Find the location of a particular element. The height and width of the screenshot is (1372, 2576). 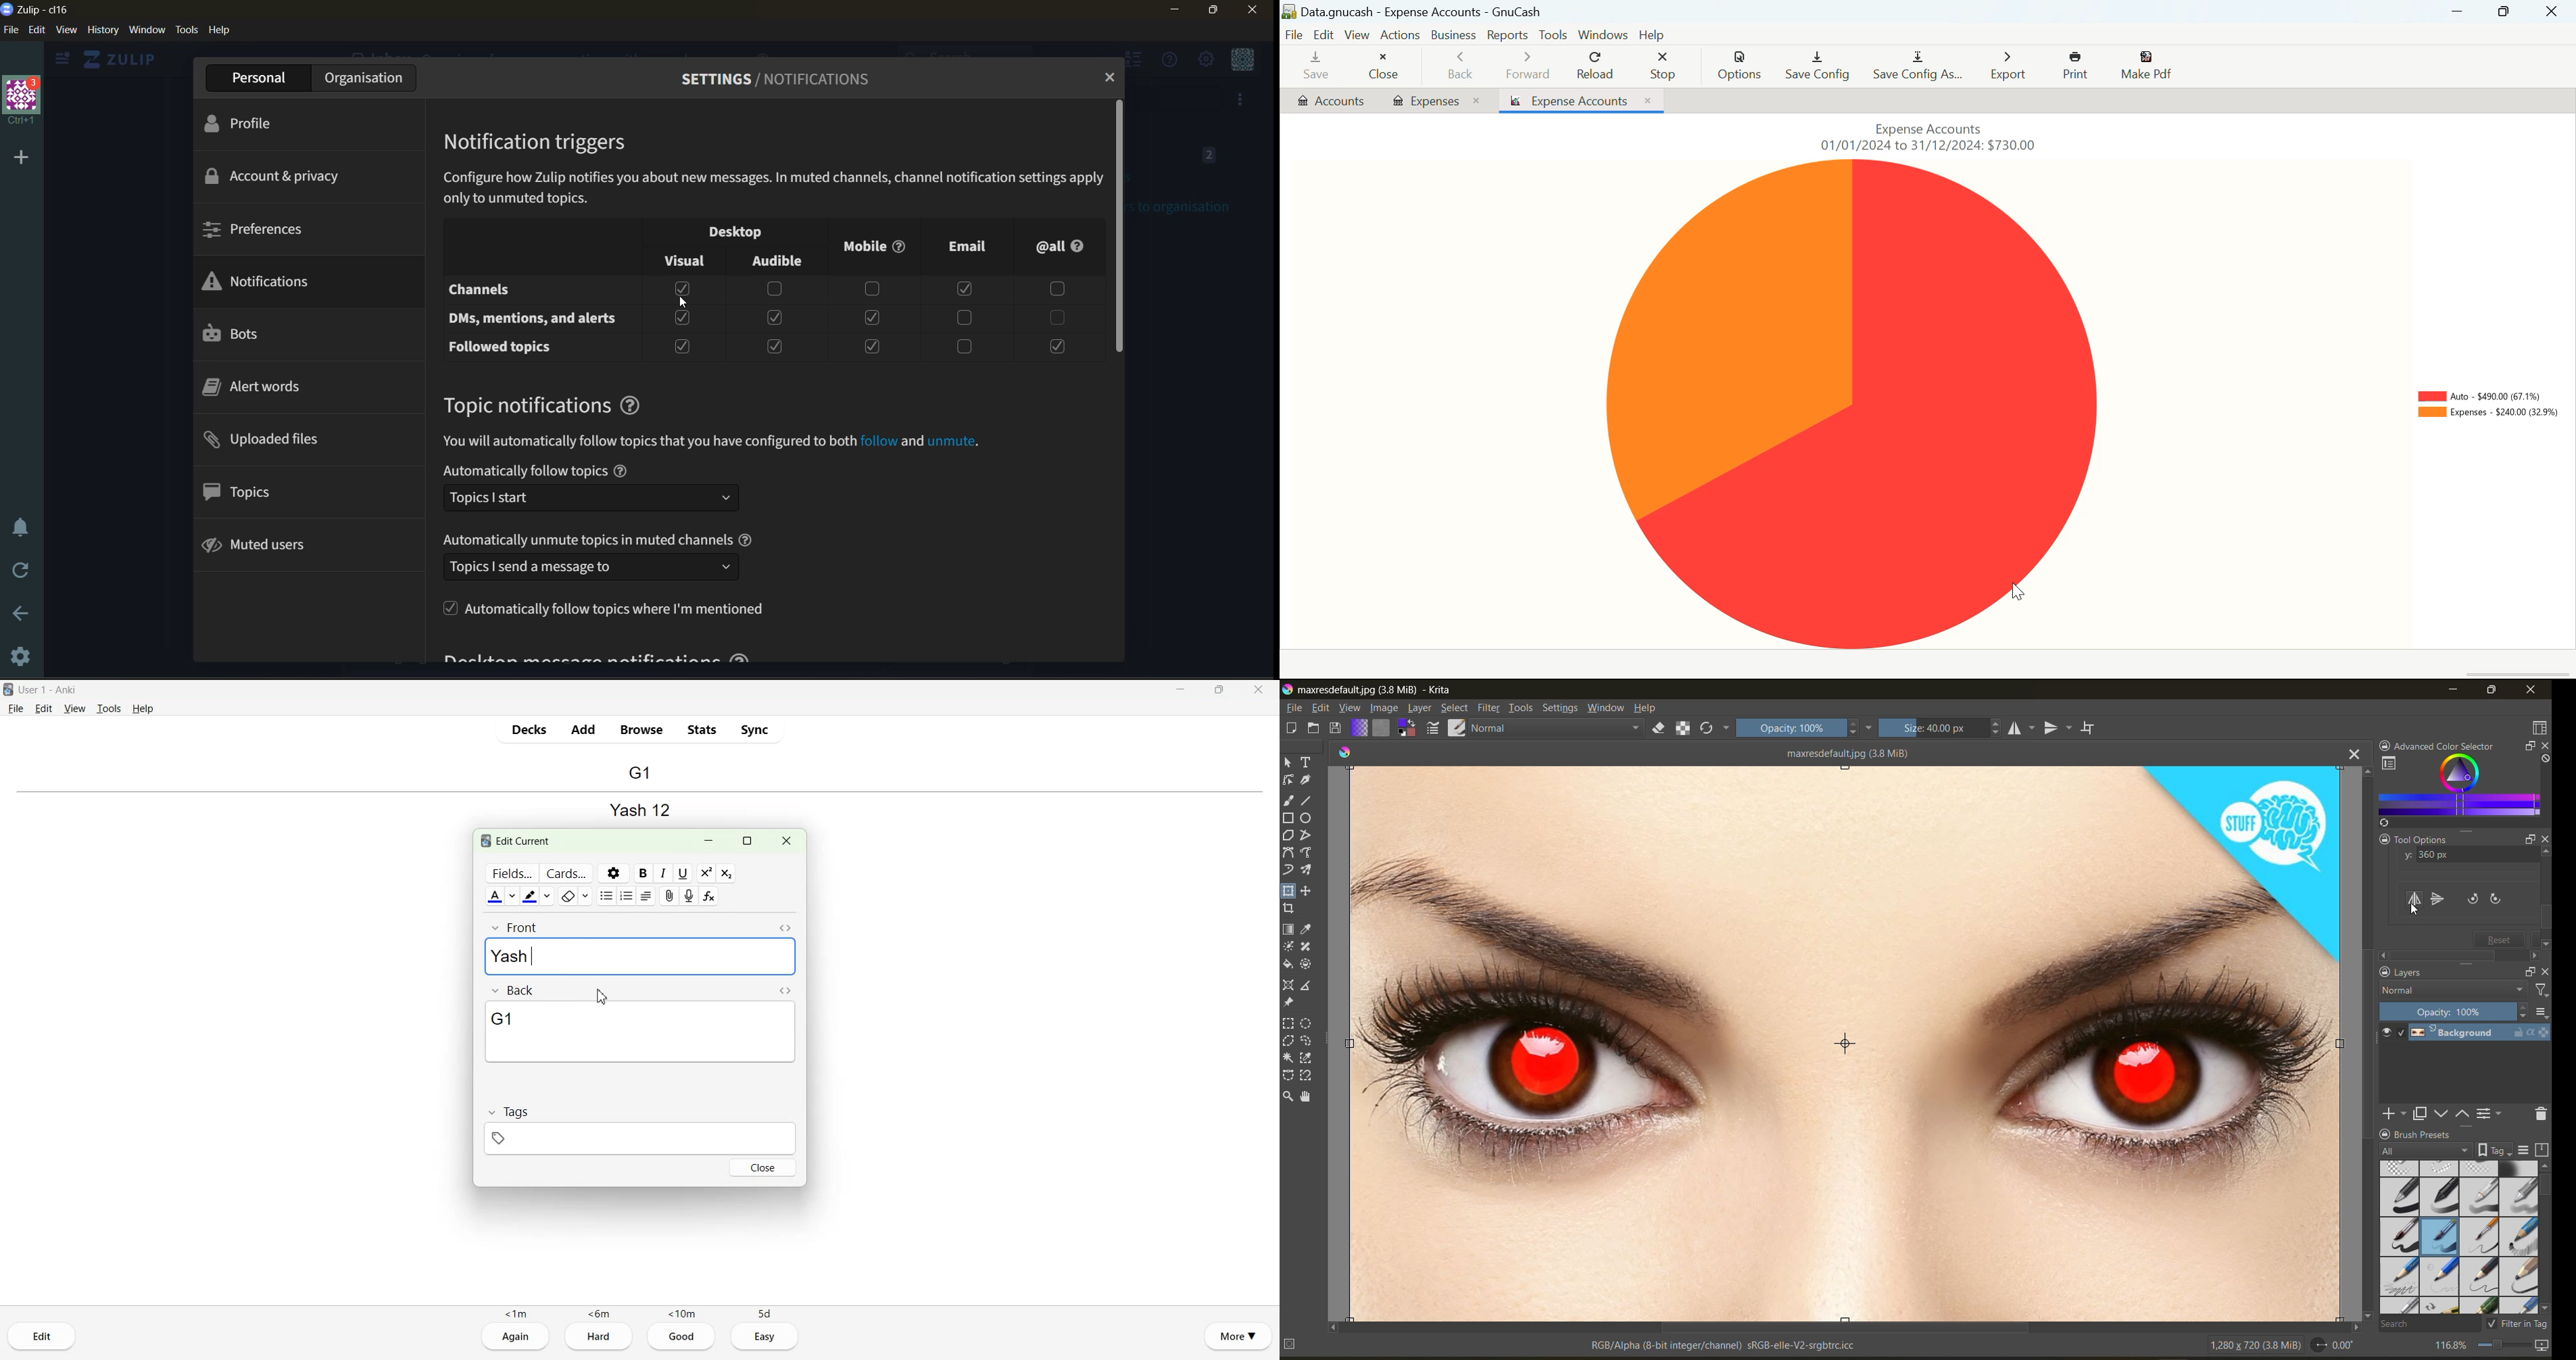

wrap around mode is located at coordinates (2093, 728).